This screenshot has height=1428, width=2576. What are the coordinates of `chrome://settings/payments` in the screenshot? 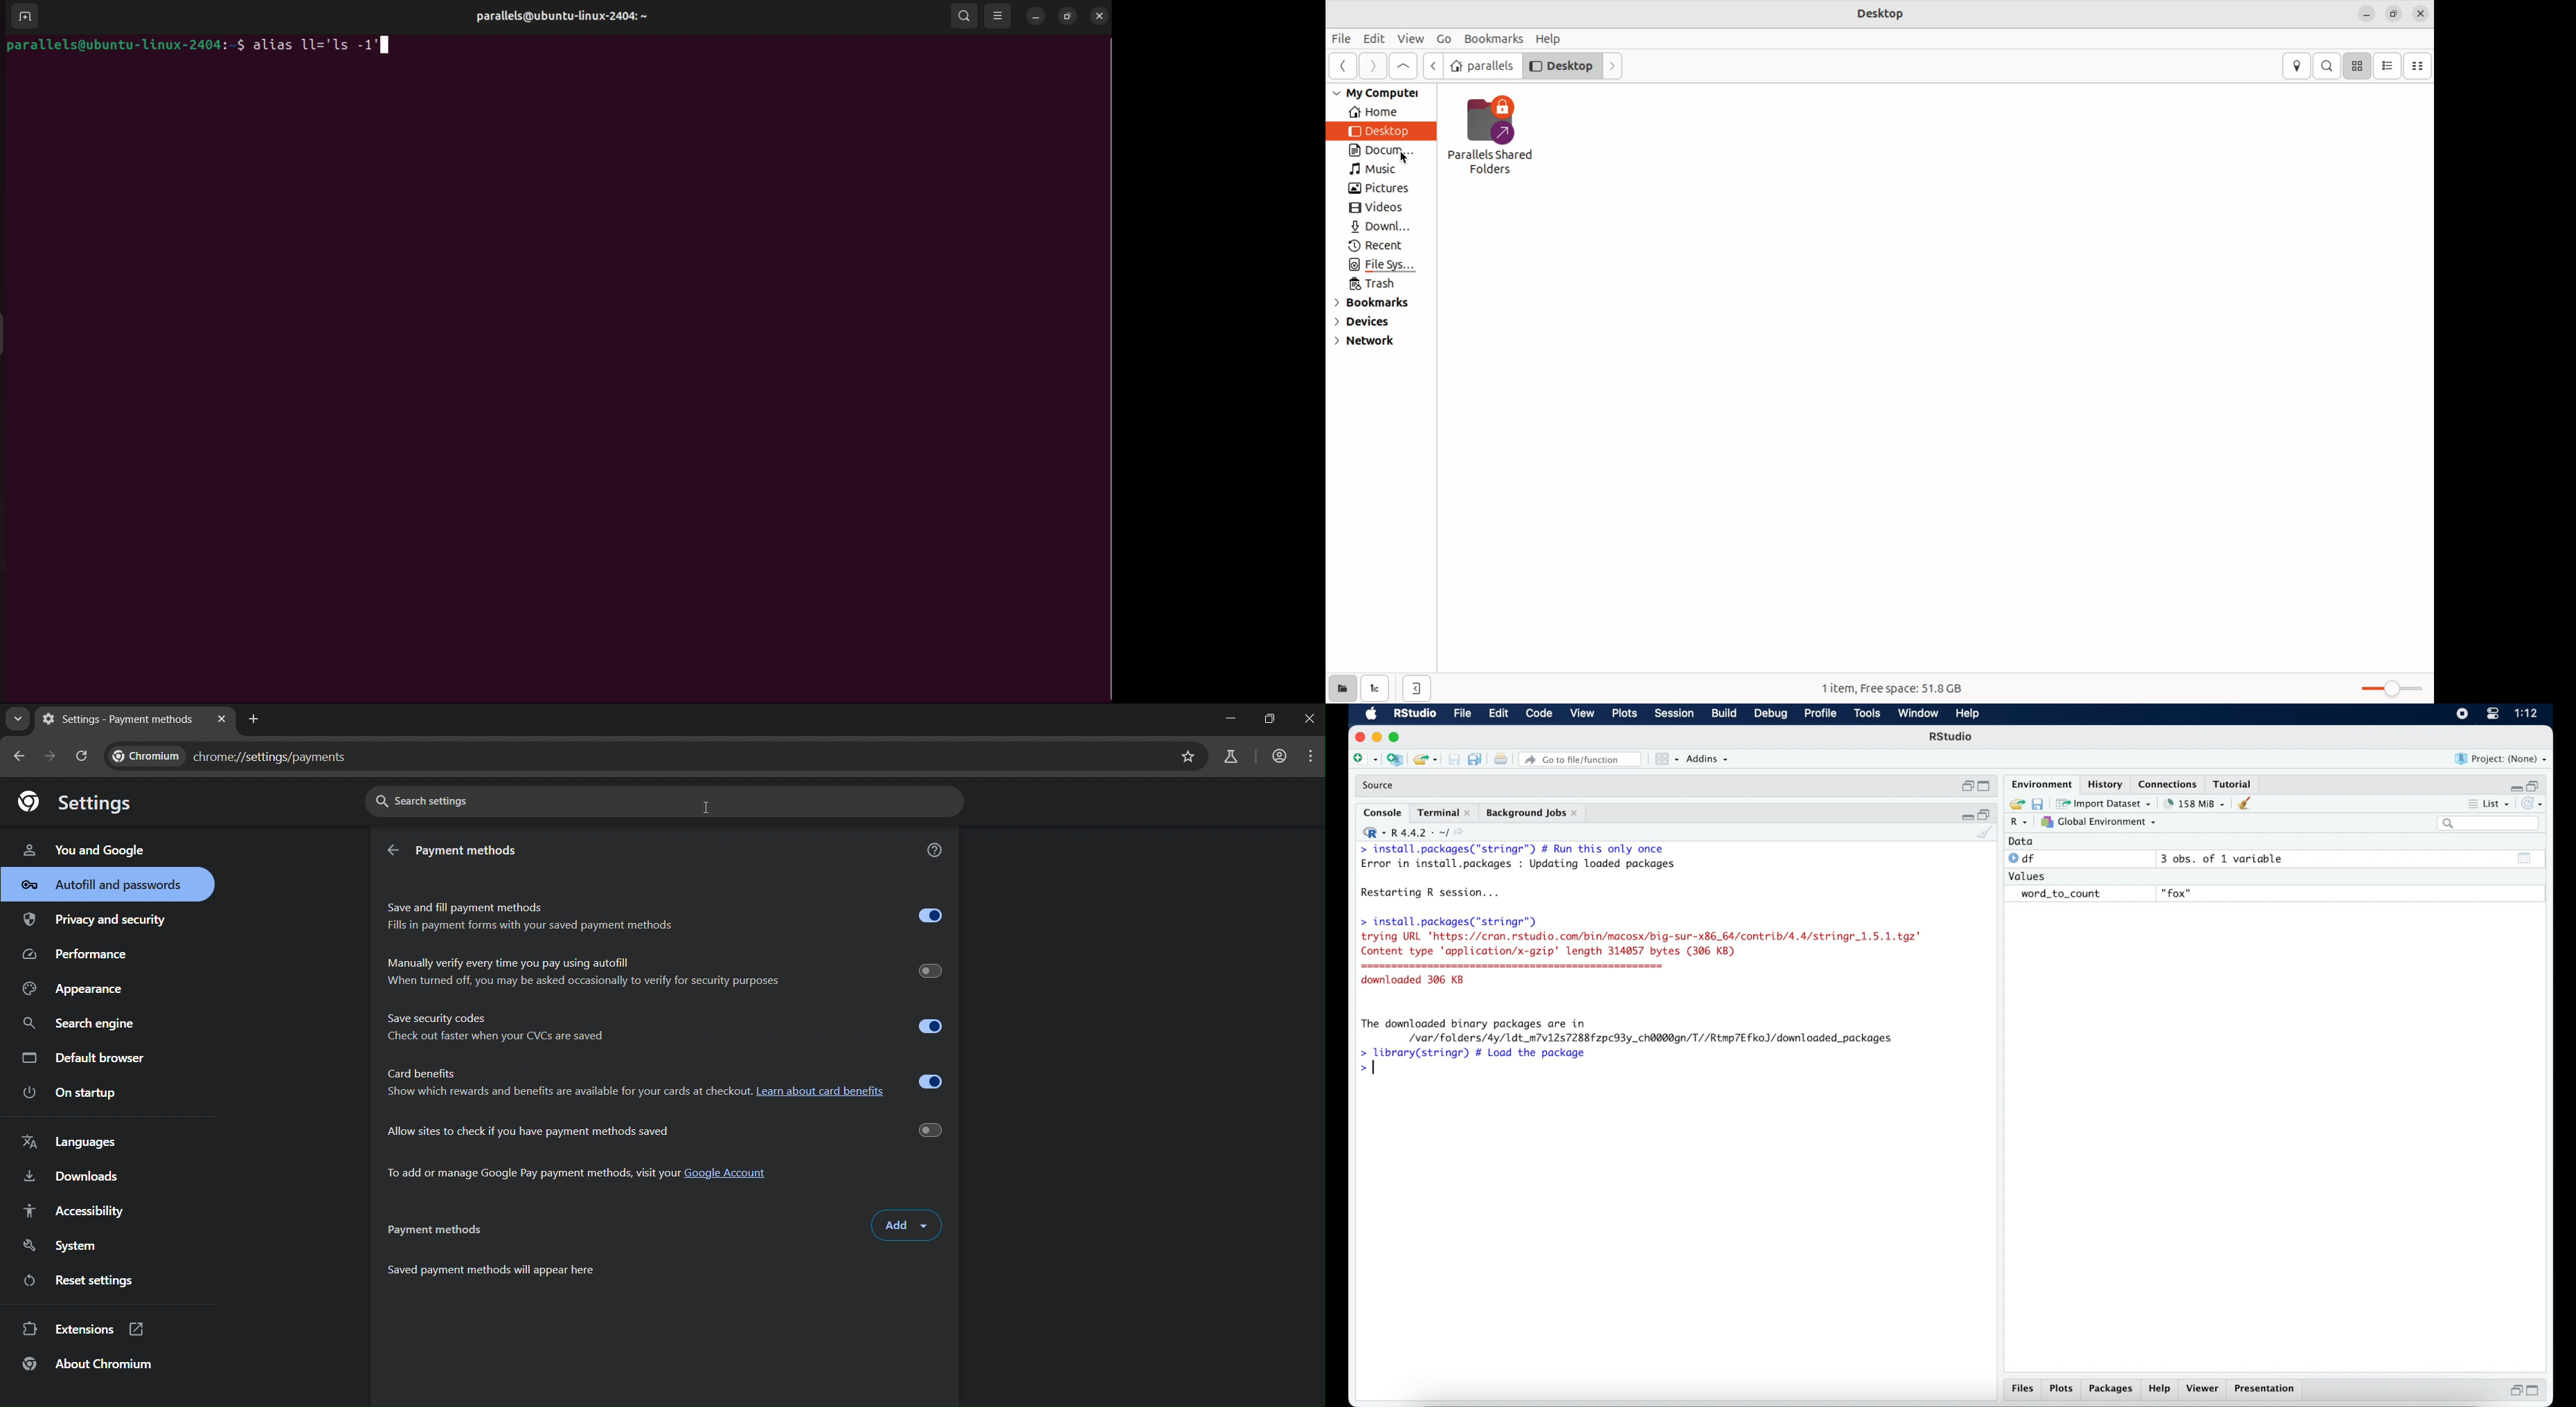 It's located at (231, 755).